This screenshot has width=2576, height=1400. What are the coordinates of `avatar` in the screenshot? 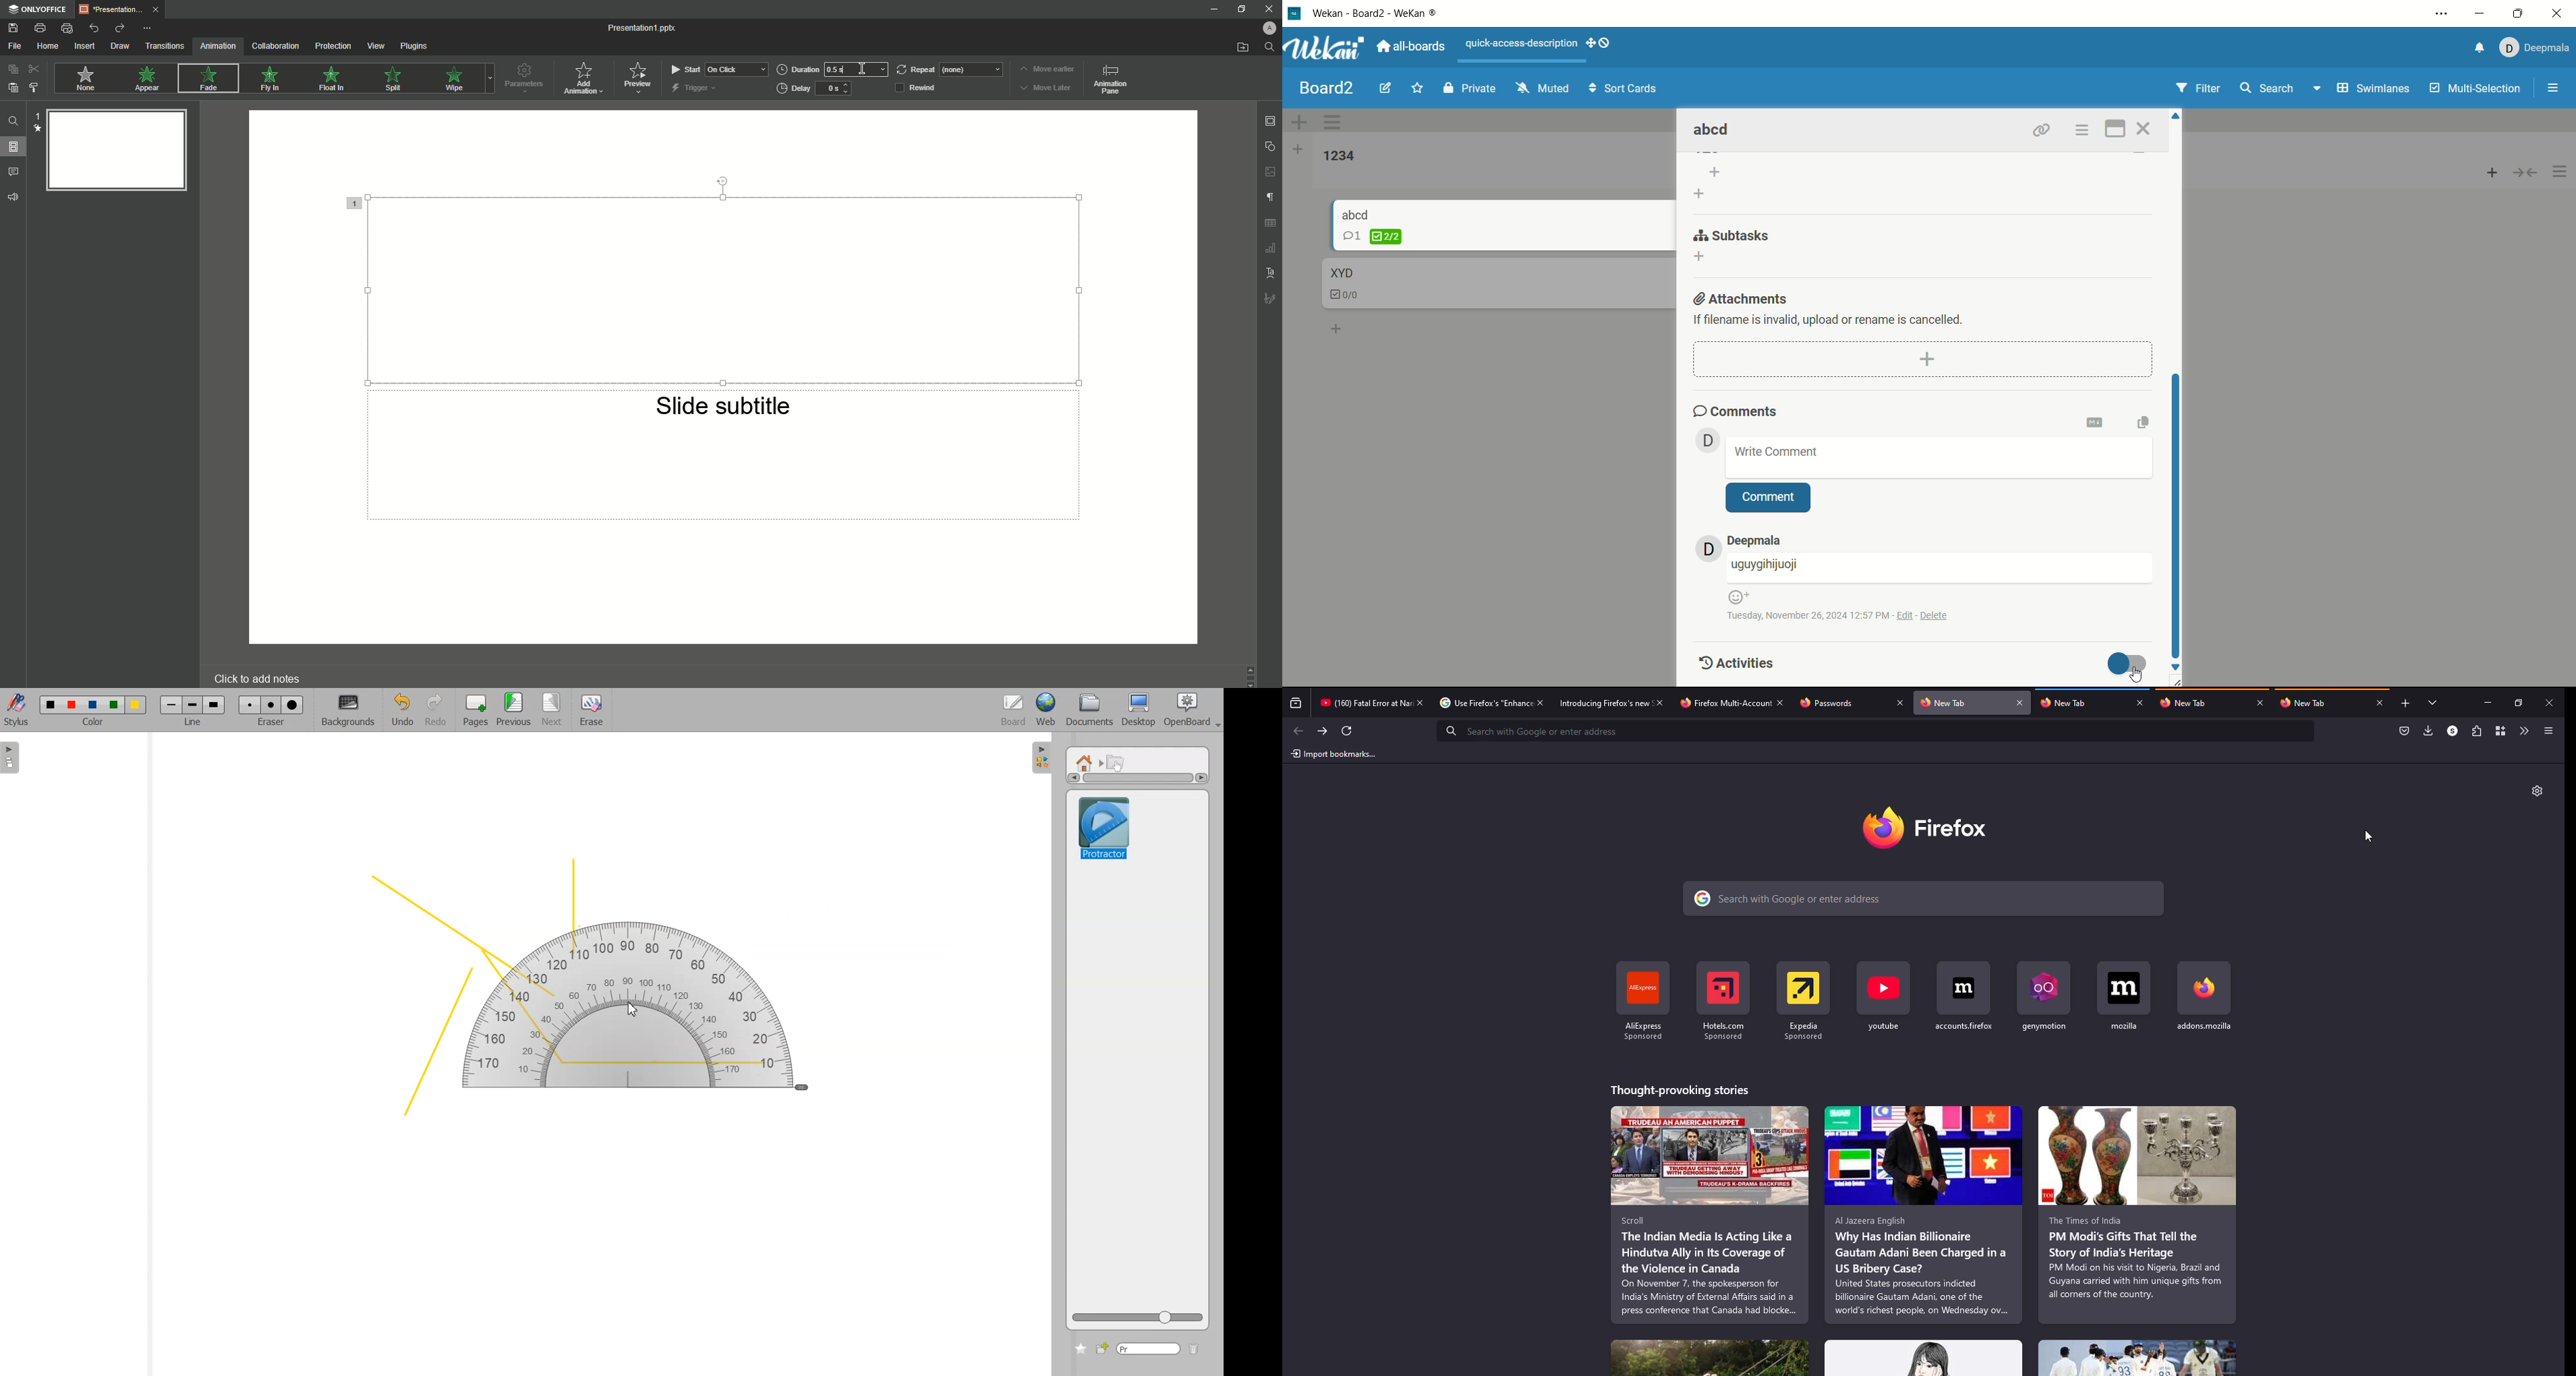 It's located at (1709, 441).